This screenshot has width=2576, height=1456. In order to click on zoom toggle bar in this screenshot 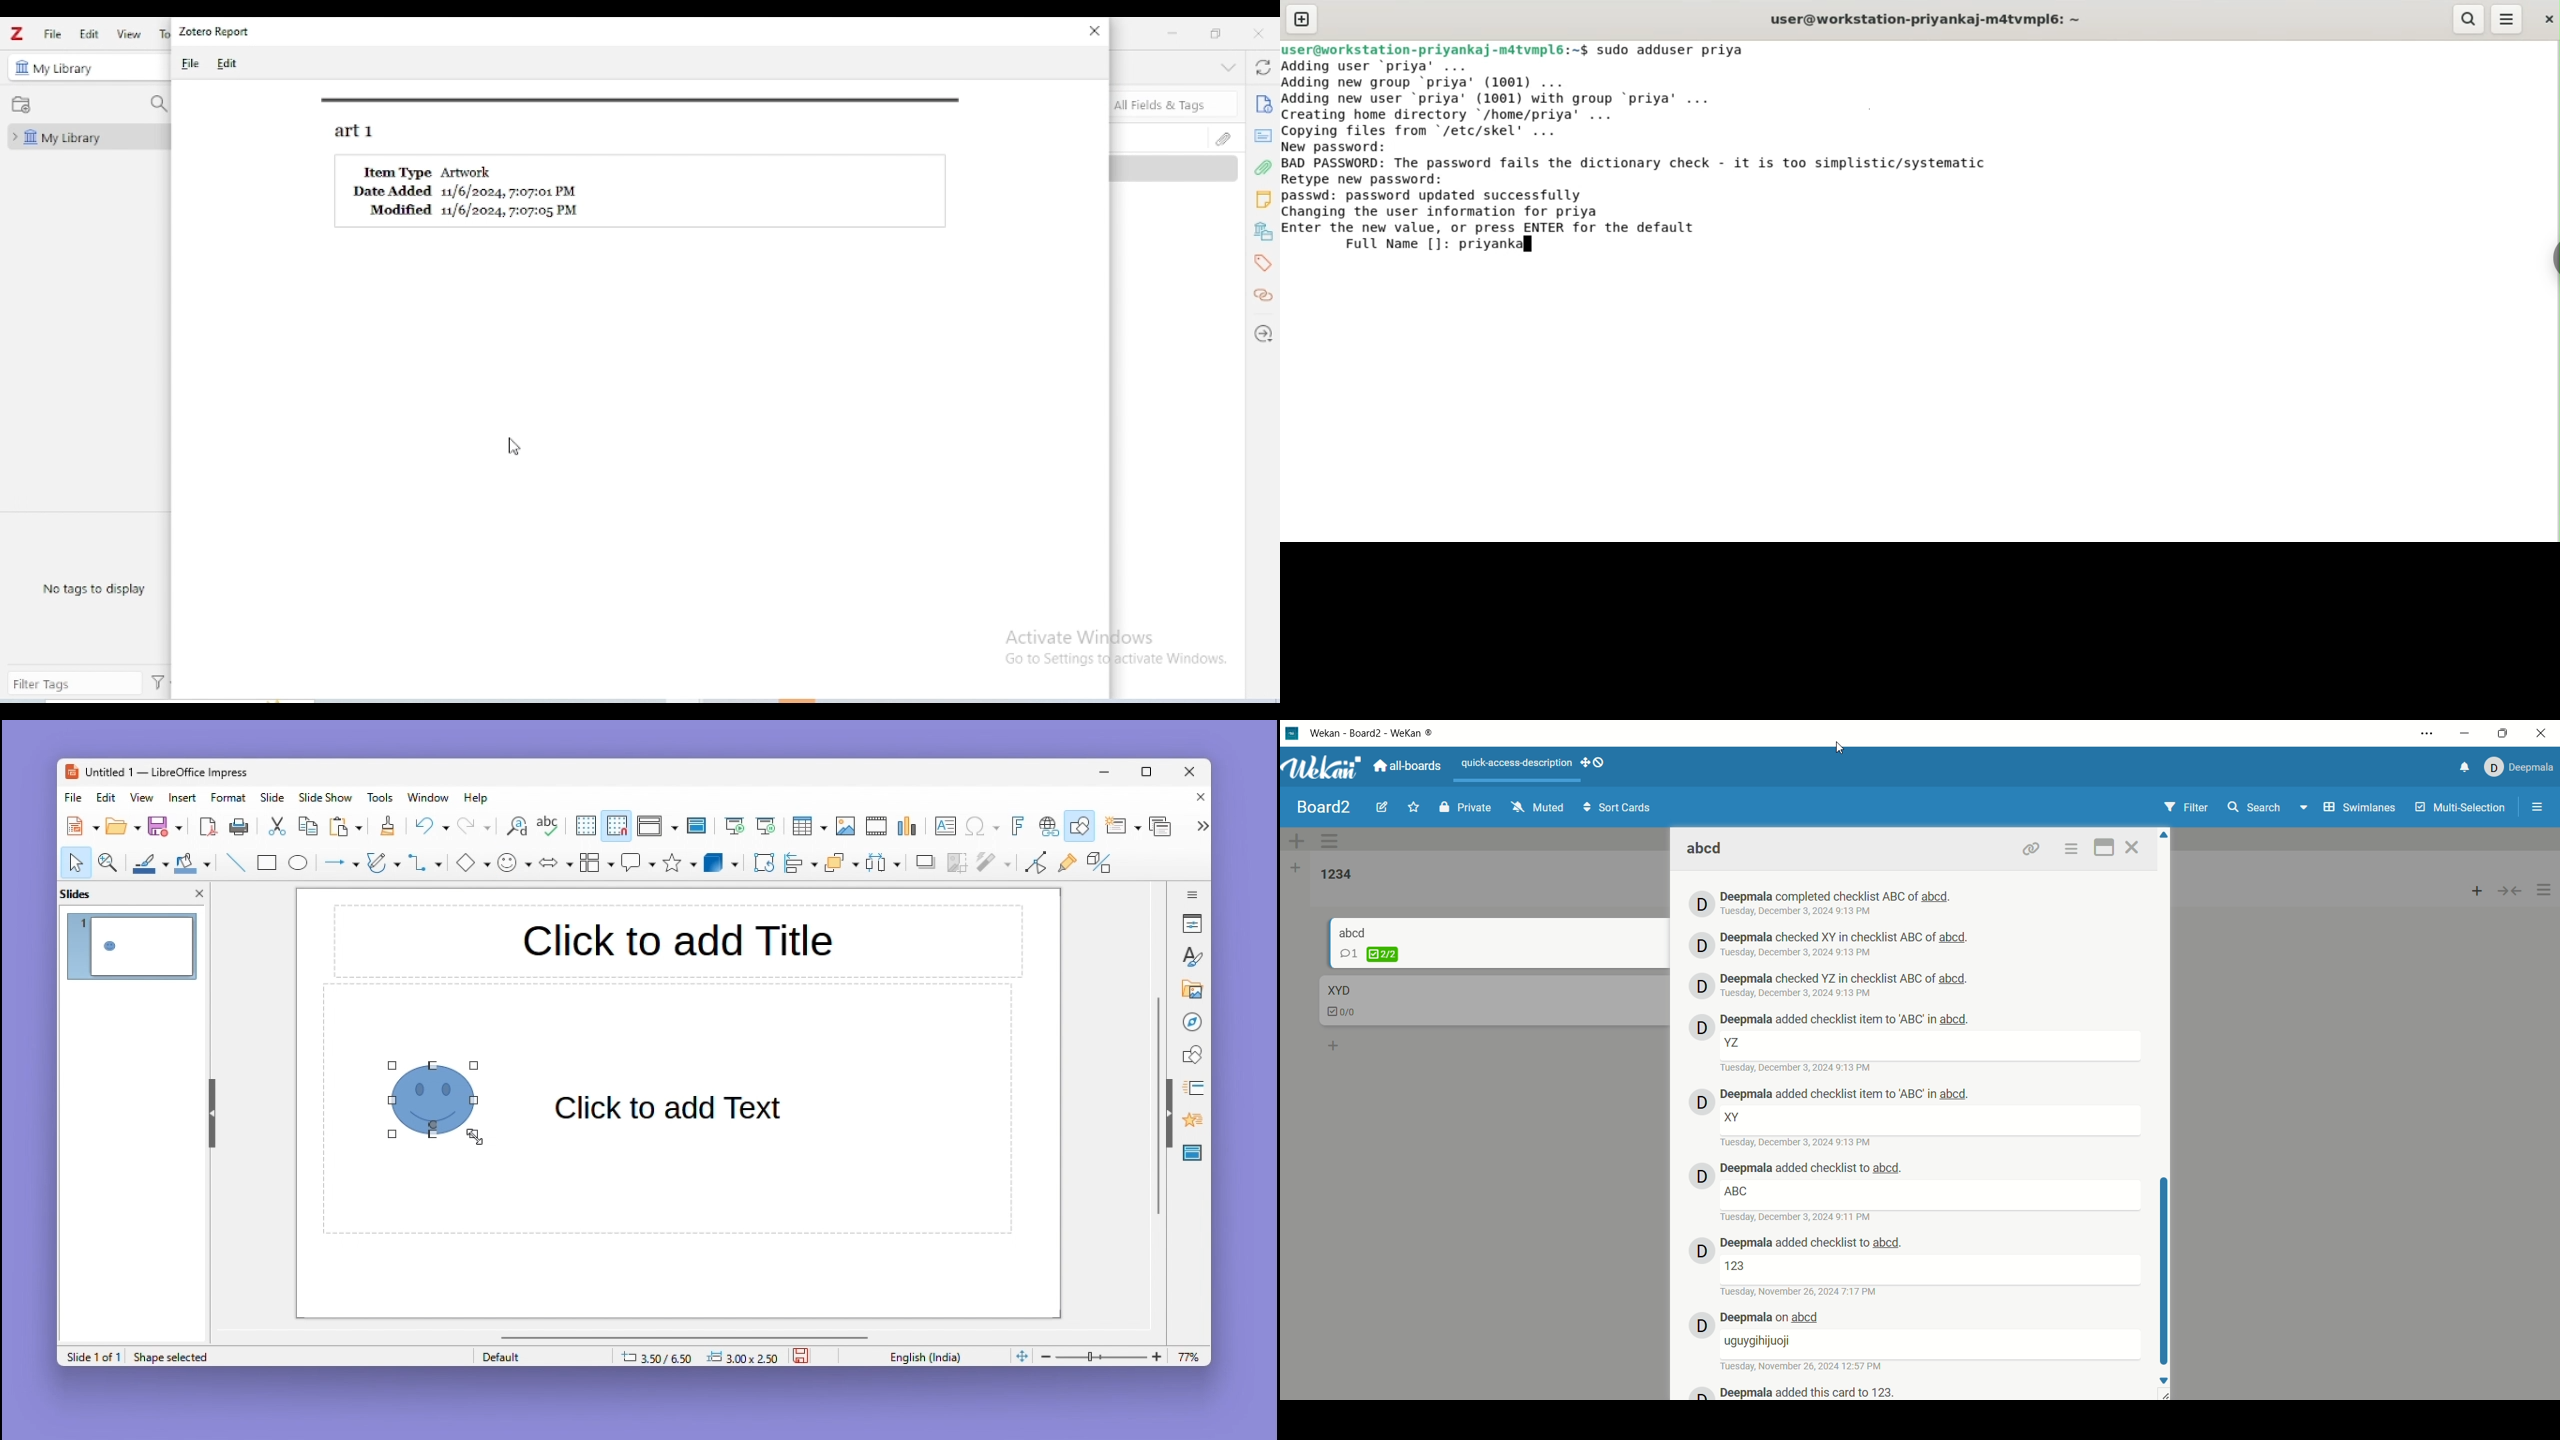, I will do `click(1106, 1356)`.